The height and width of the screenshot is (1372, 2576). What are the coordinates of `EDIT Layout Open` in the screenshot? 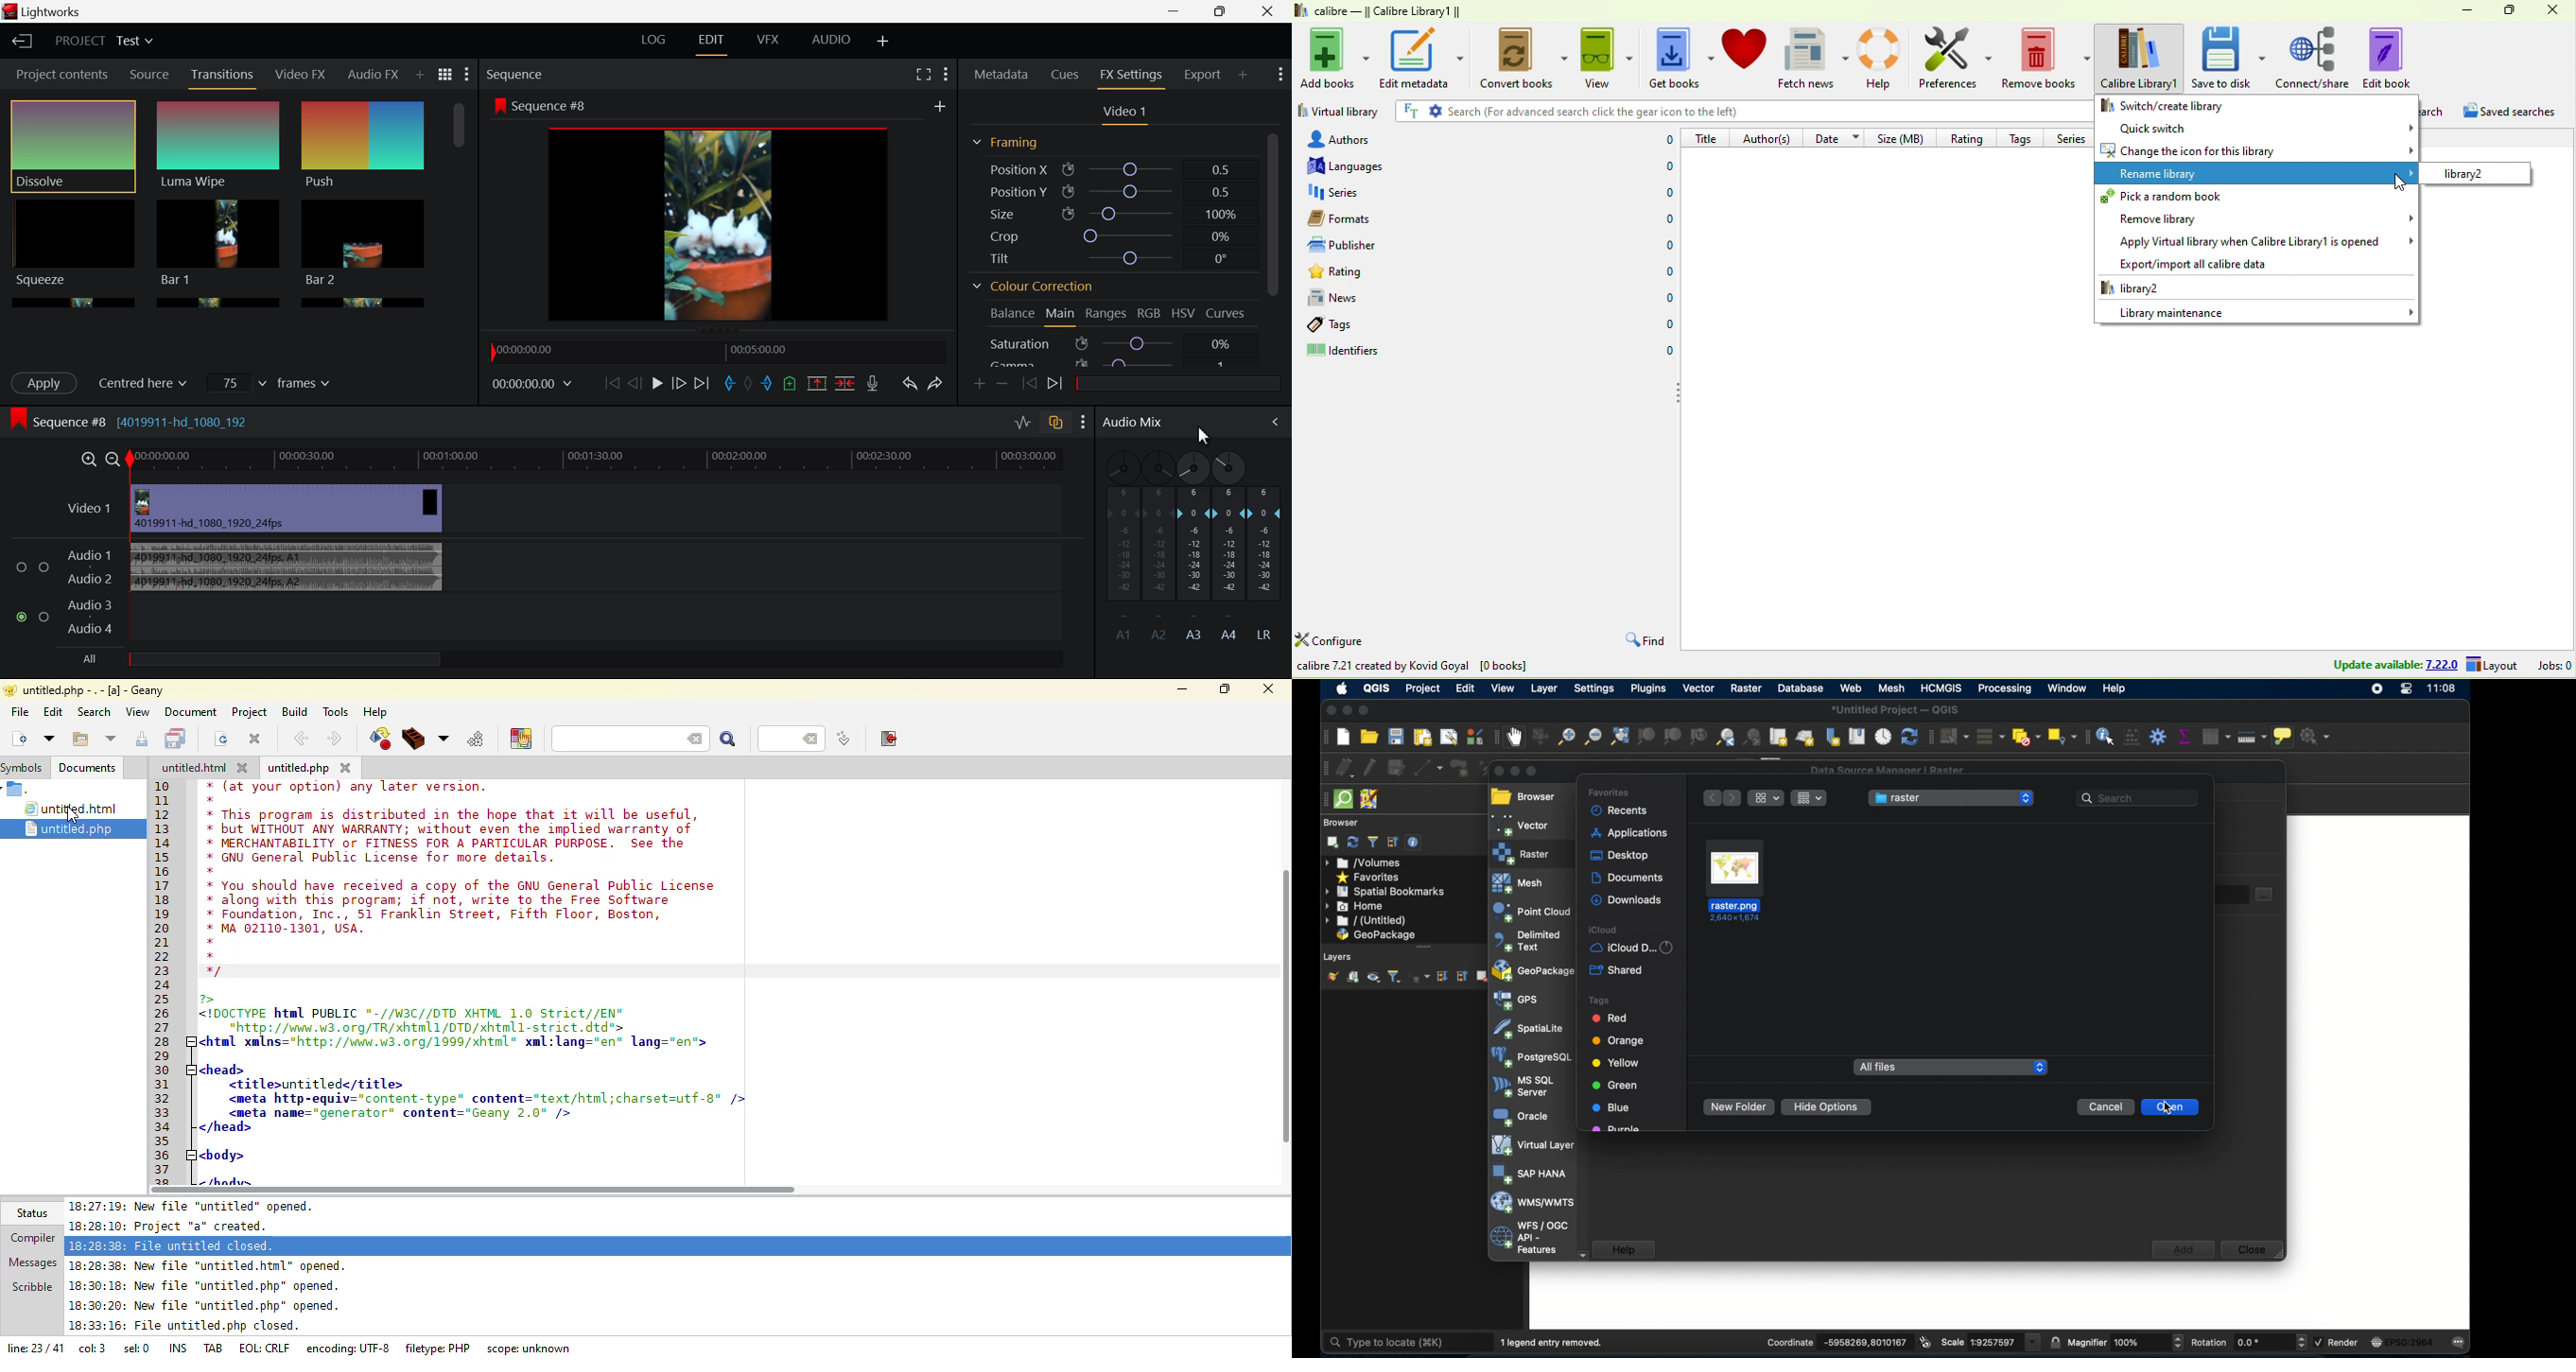 It's located at (710, 43).